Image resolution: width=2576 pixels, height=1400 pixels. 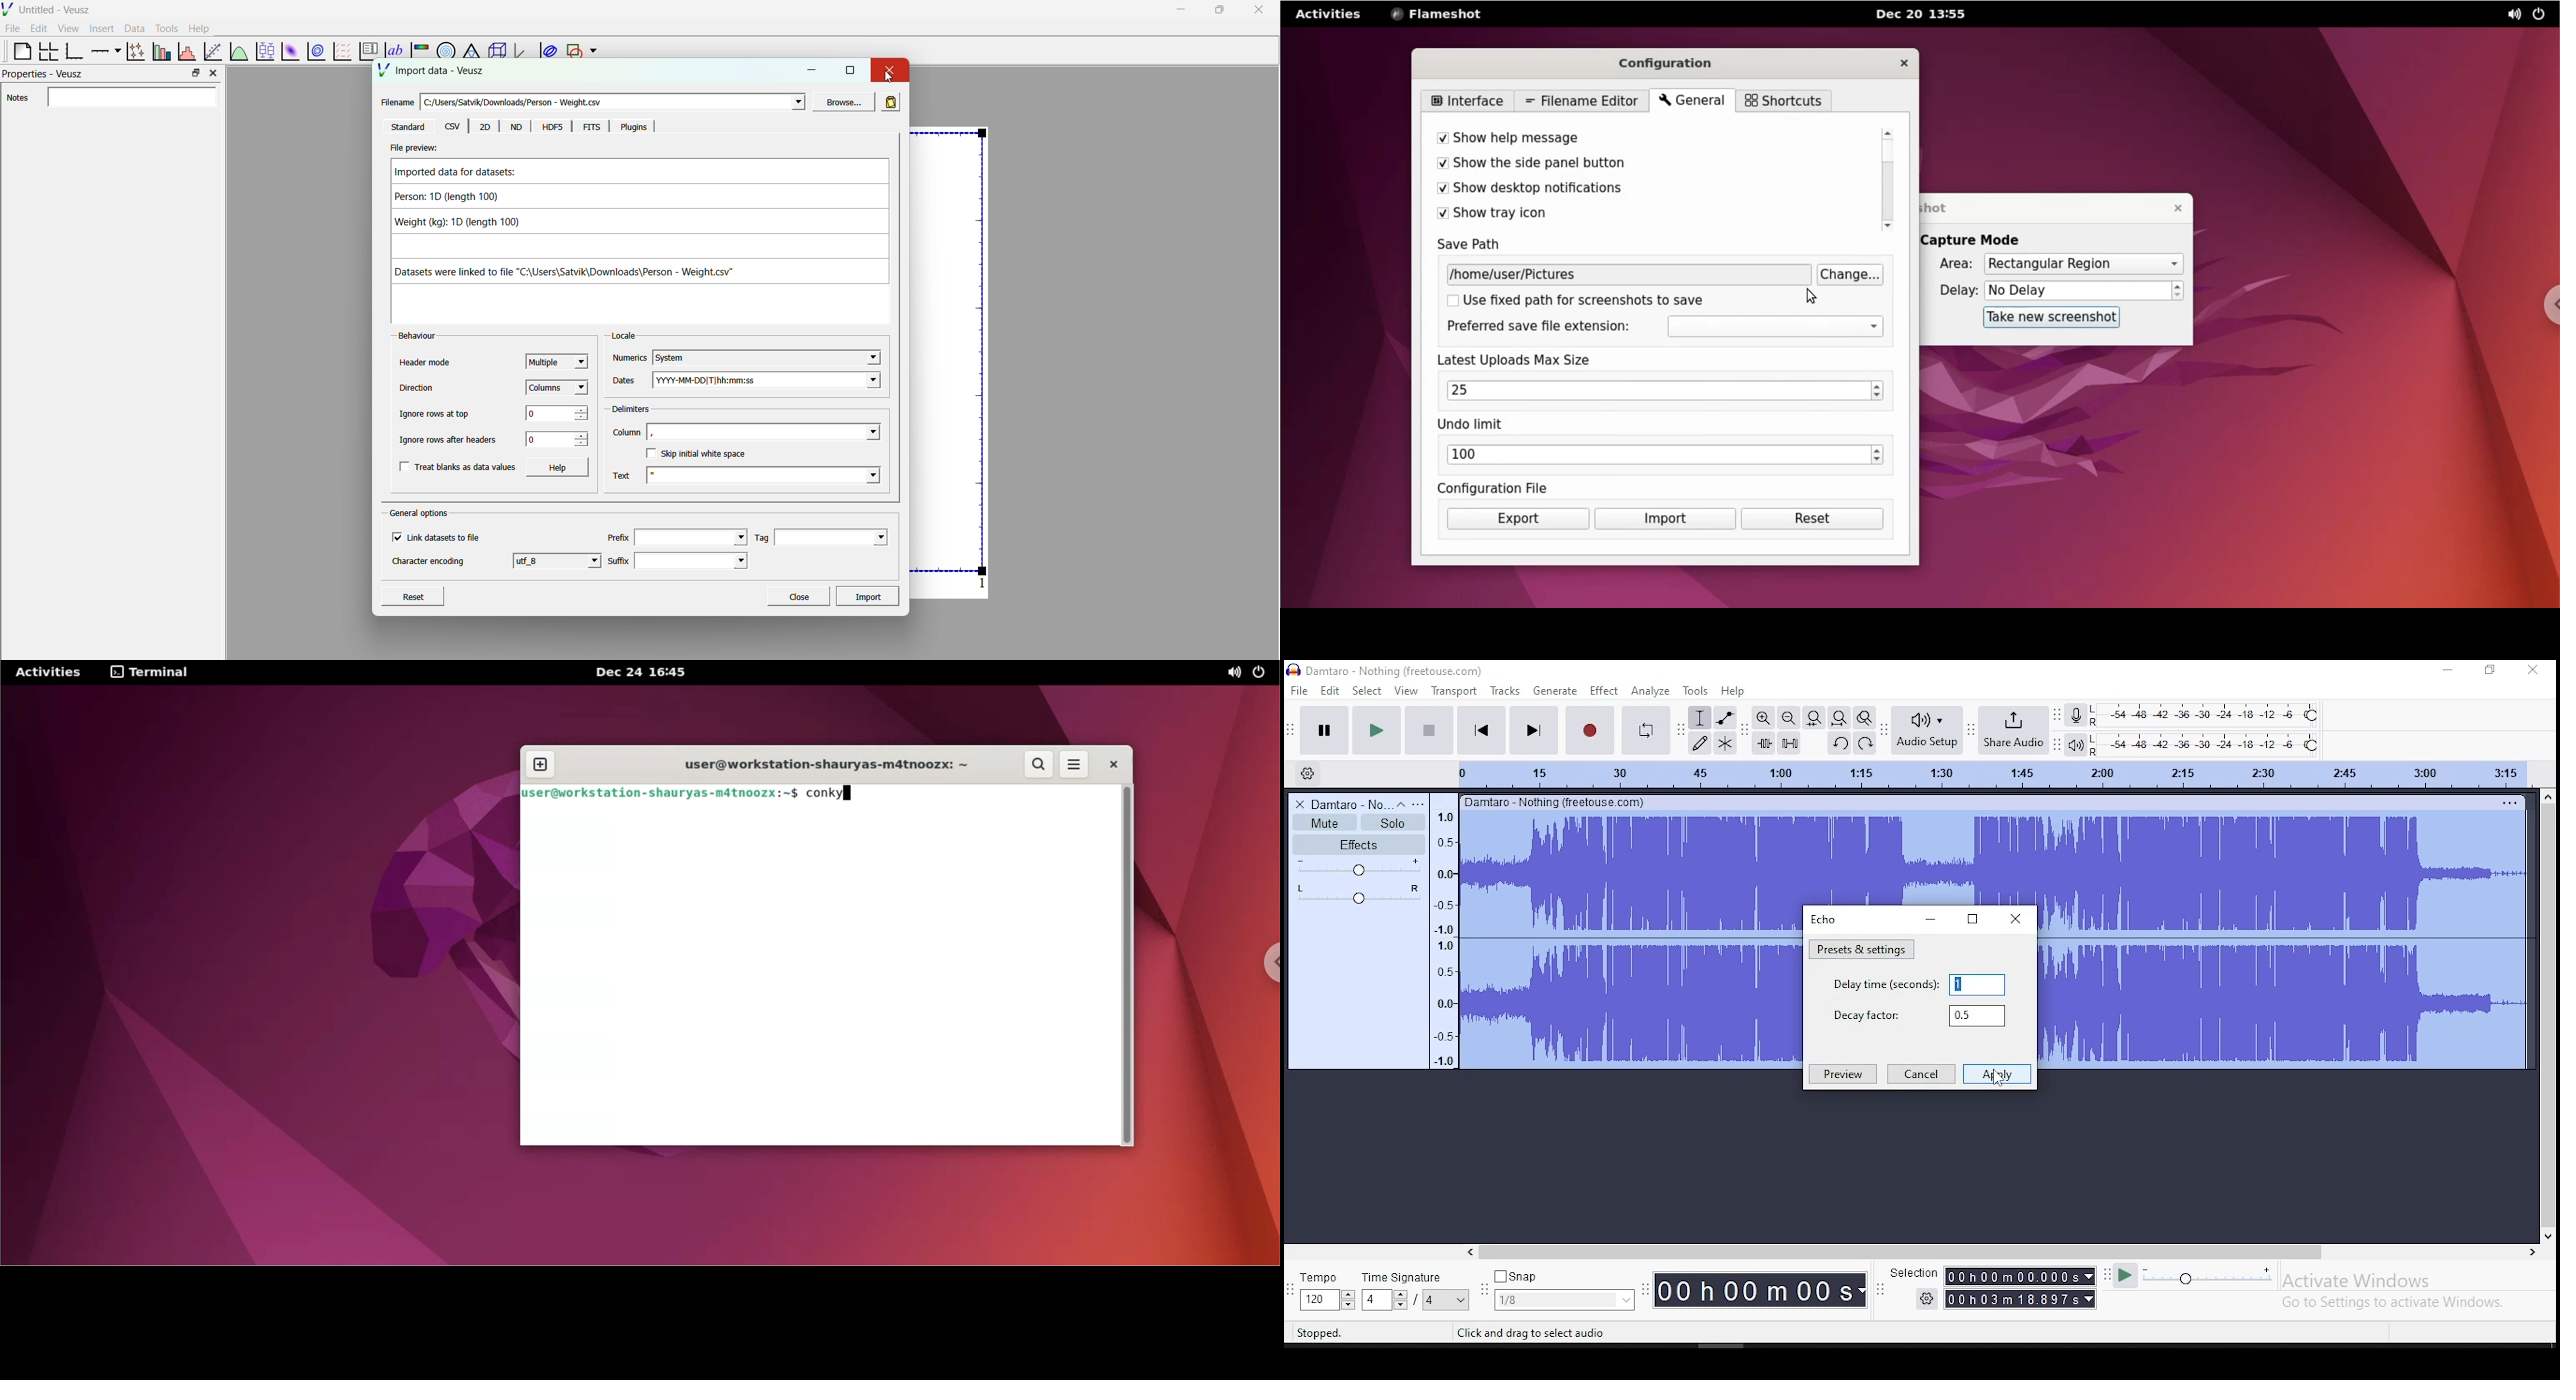 I want to click on play, so click(x=1377, y=729).